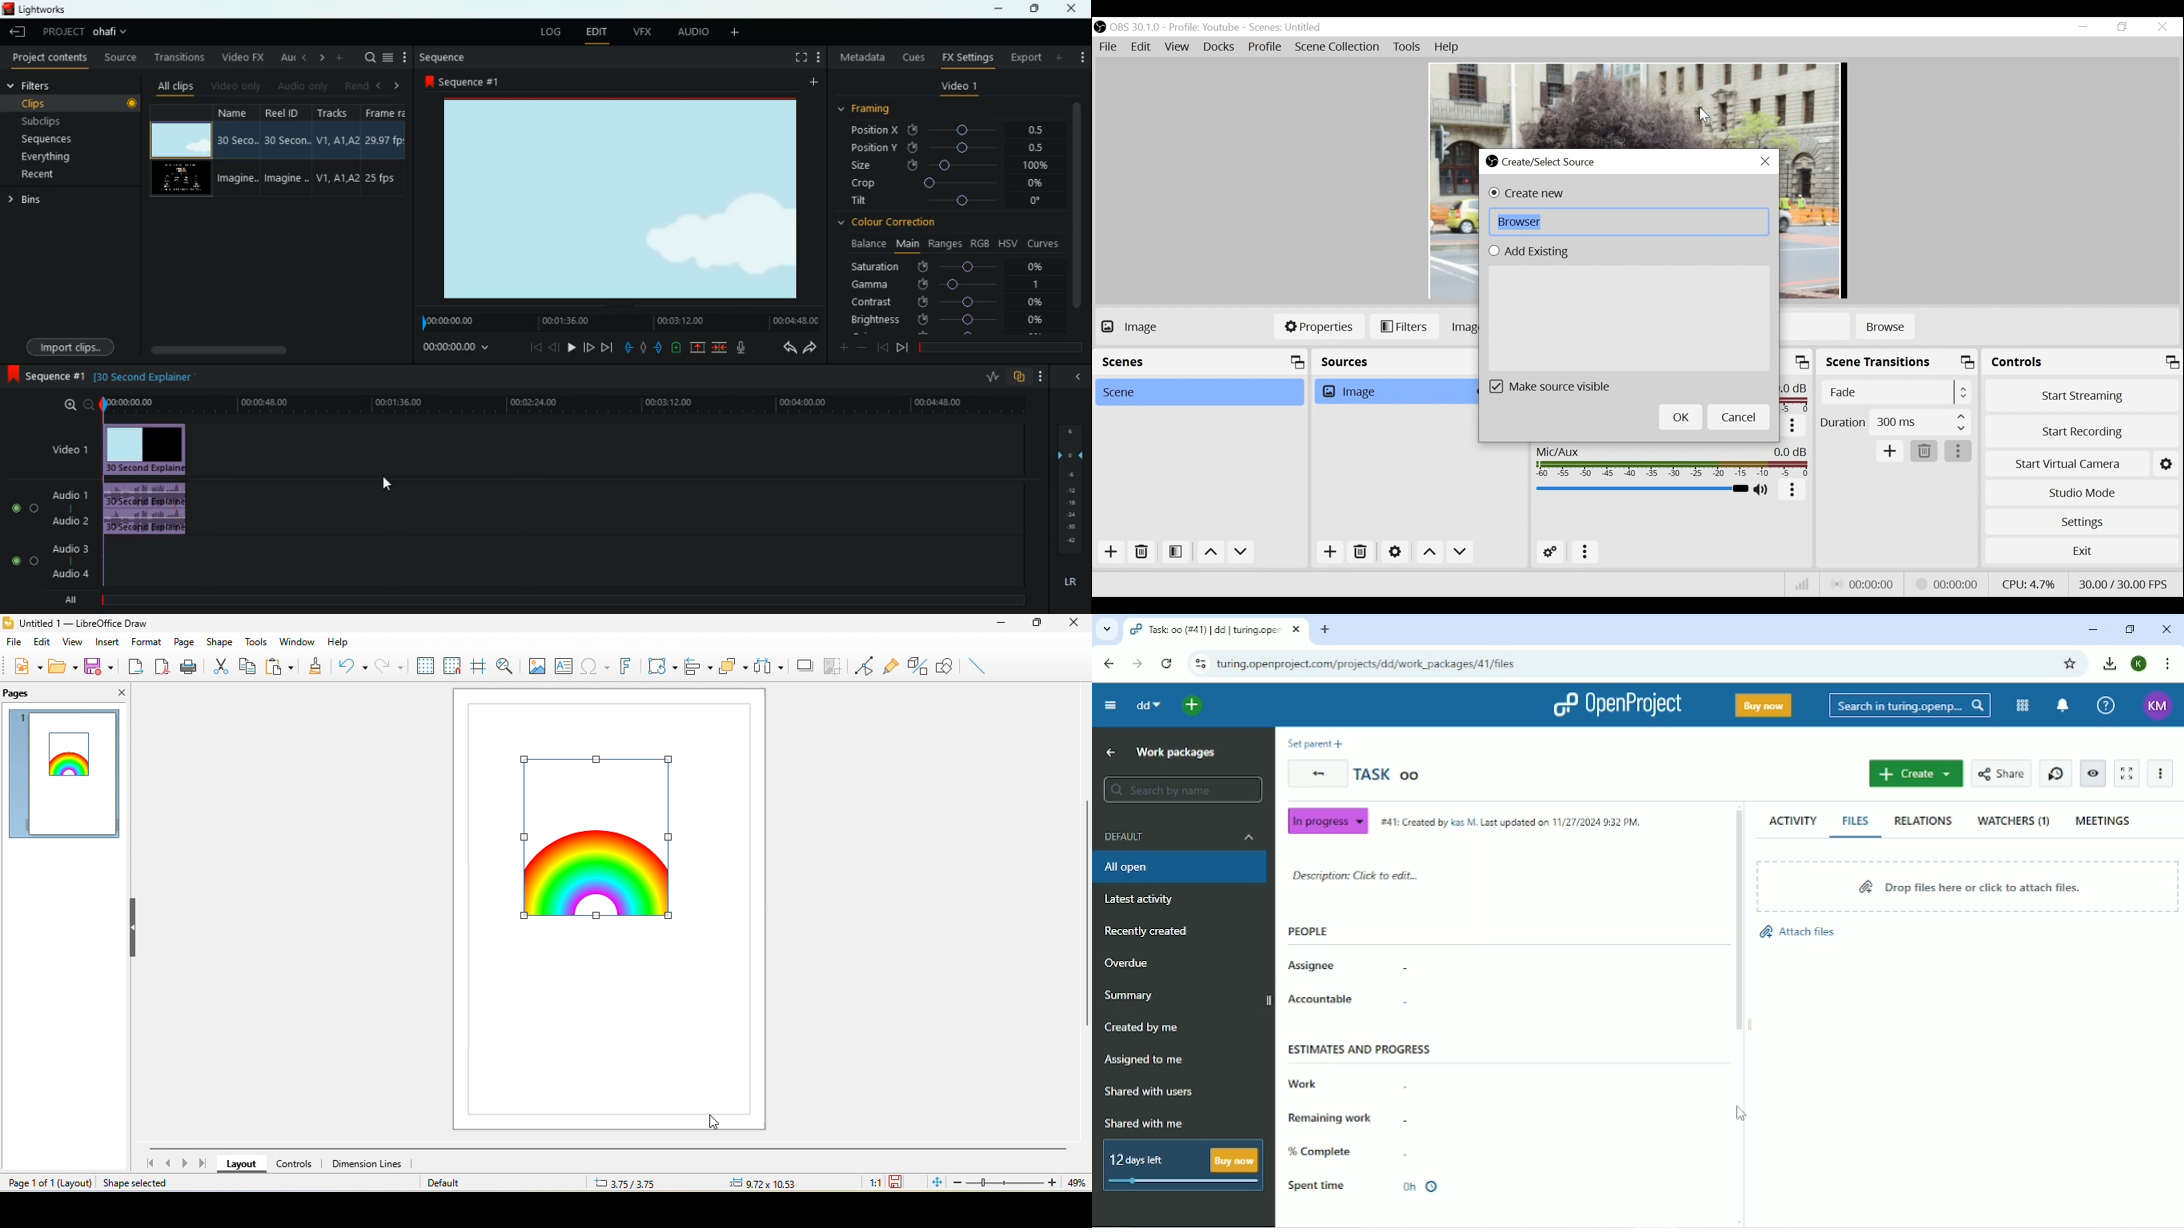 The width and height of the screenshot is (2184, 1232). Describe the element at coordinates (1525, 193) in the screenshot. I see `(un)select Create new` at that location.